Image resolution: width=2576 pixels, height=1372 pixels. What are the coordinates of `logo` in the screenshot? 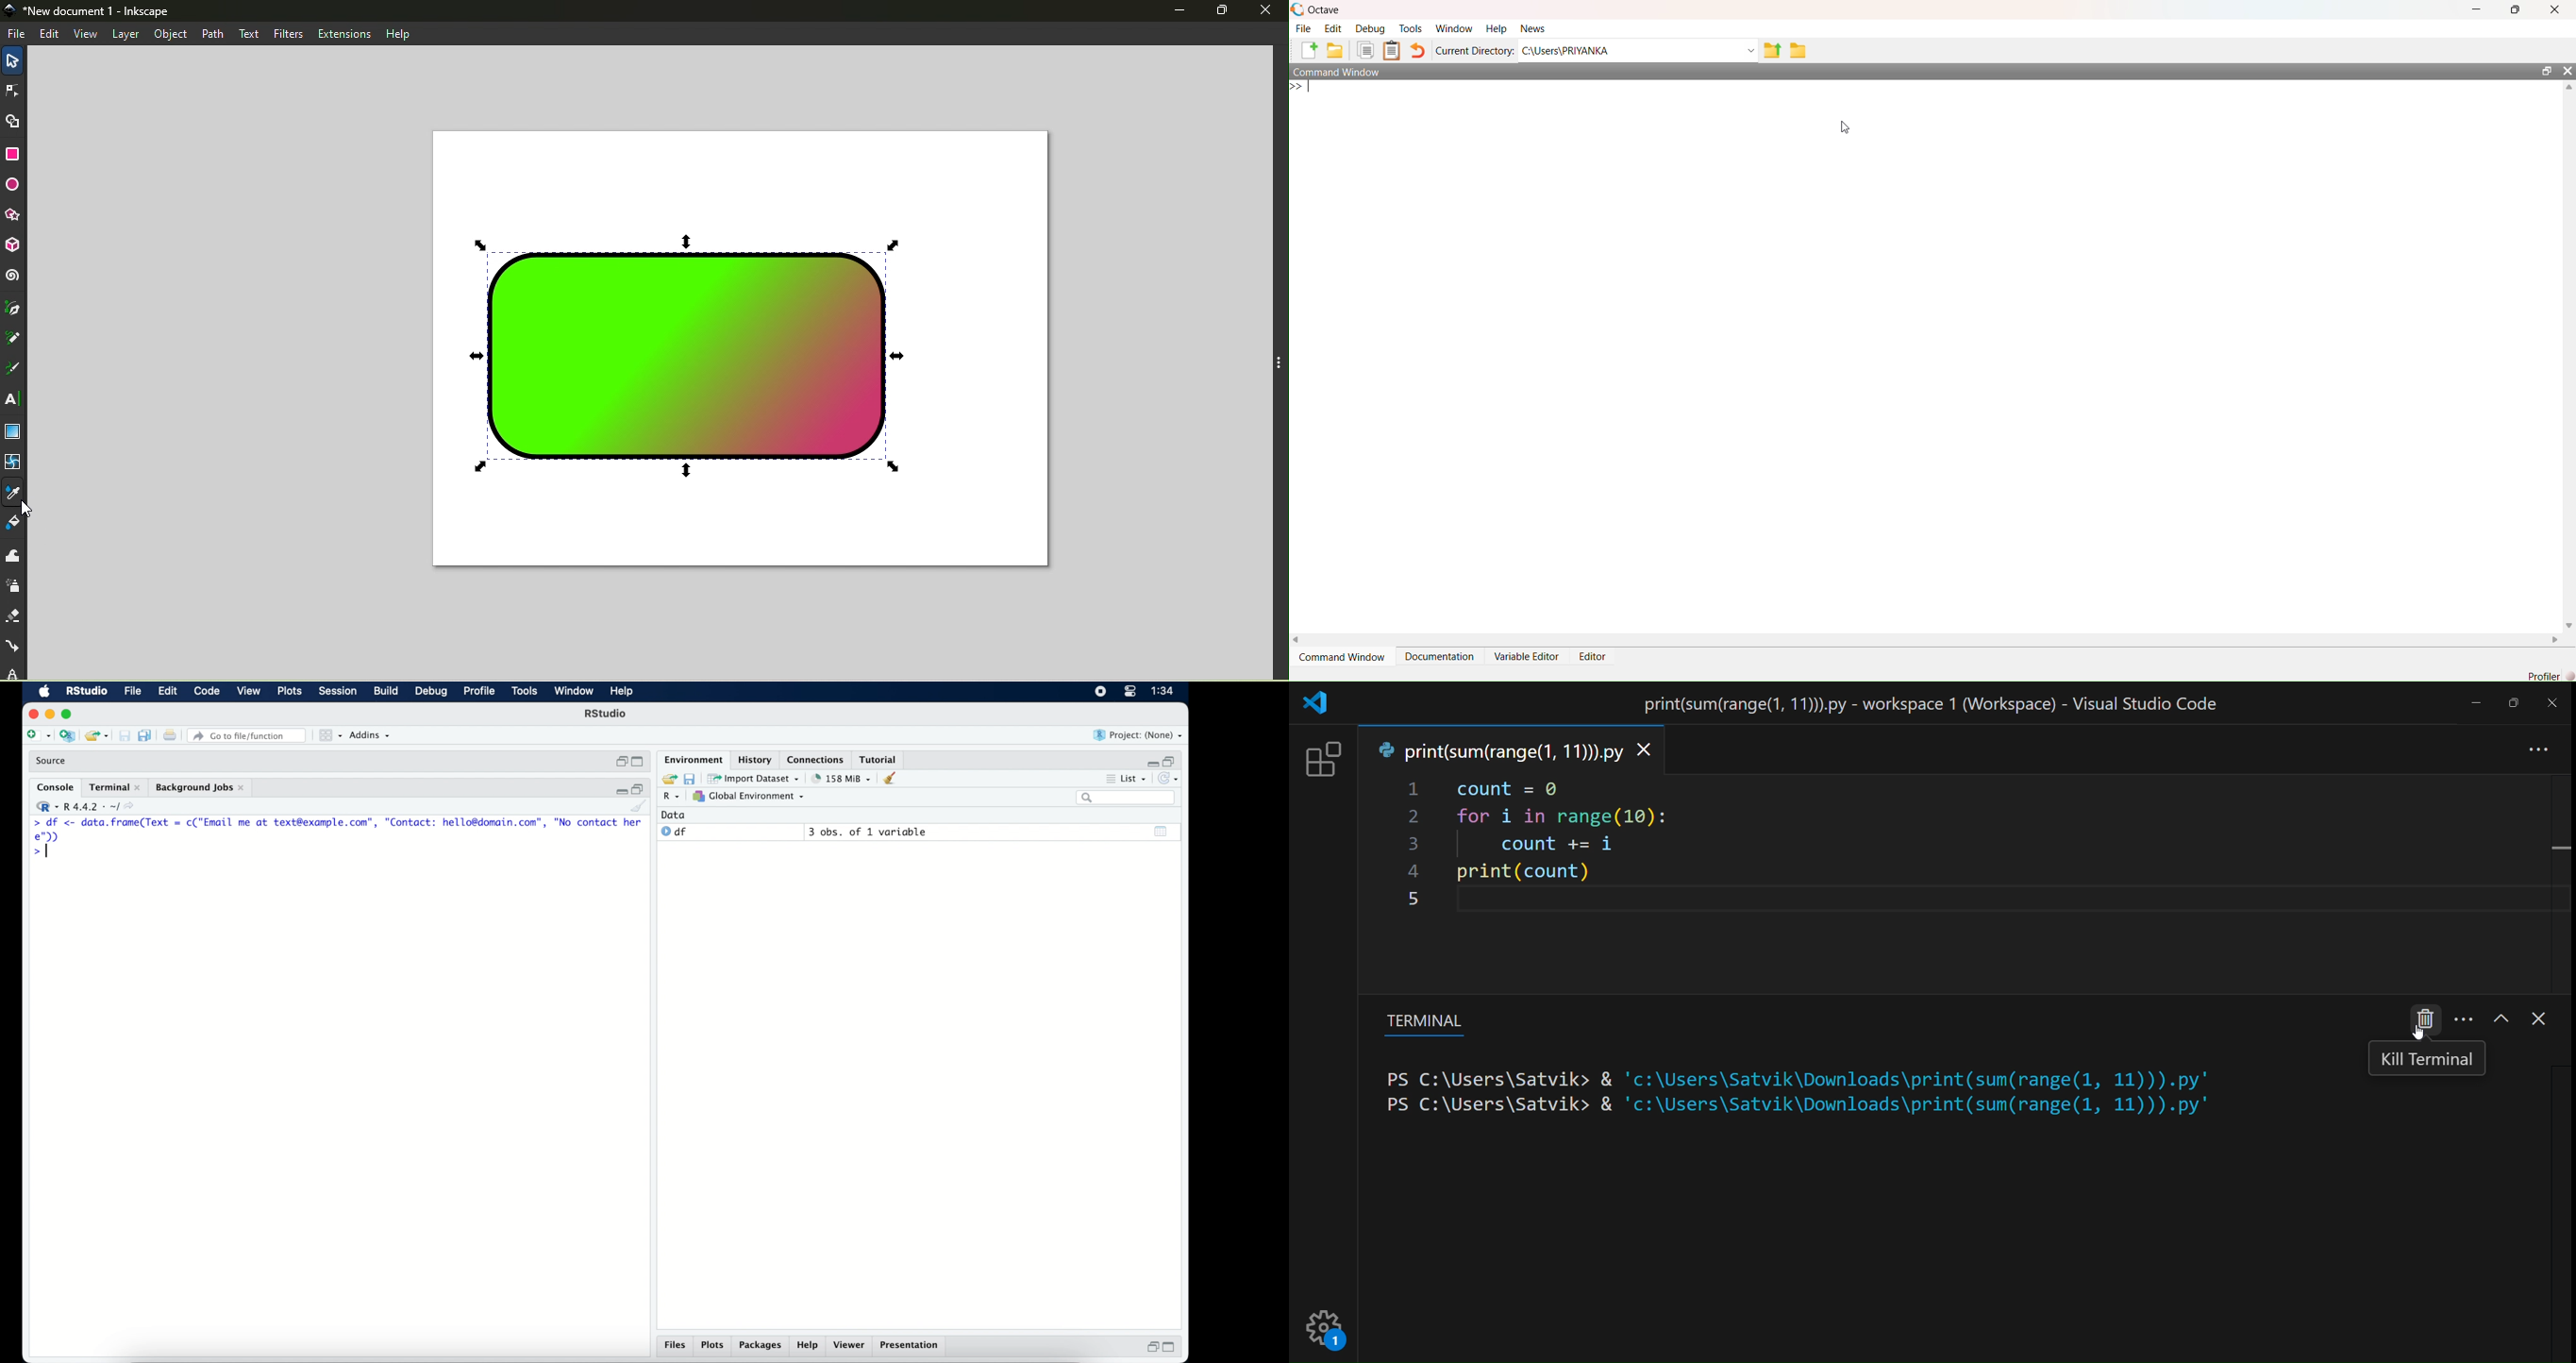 It's located at (1317, 704).